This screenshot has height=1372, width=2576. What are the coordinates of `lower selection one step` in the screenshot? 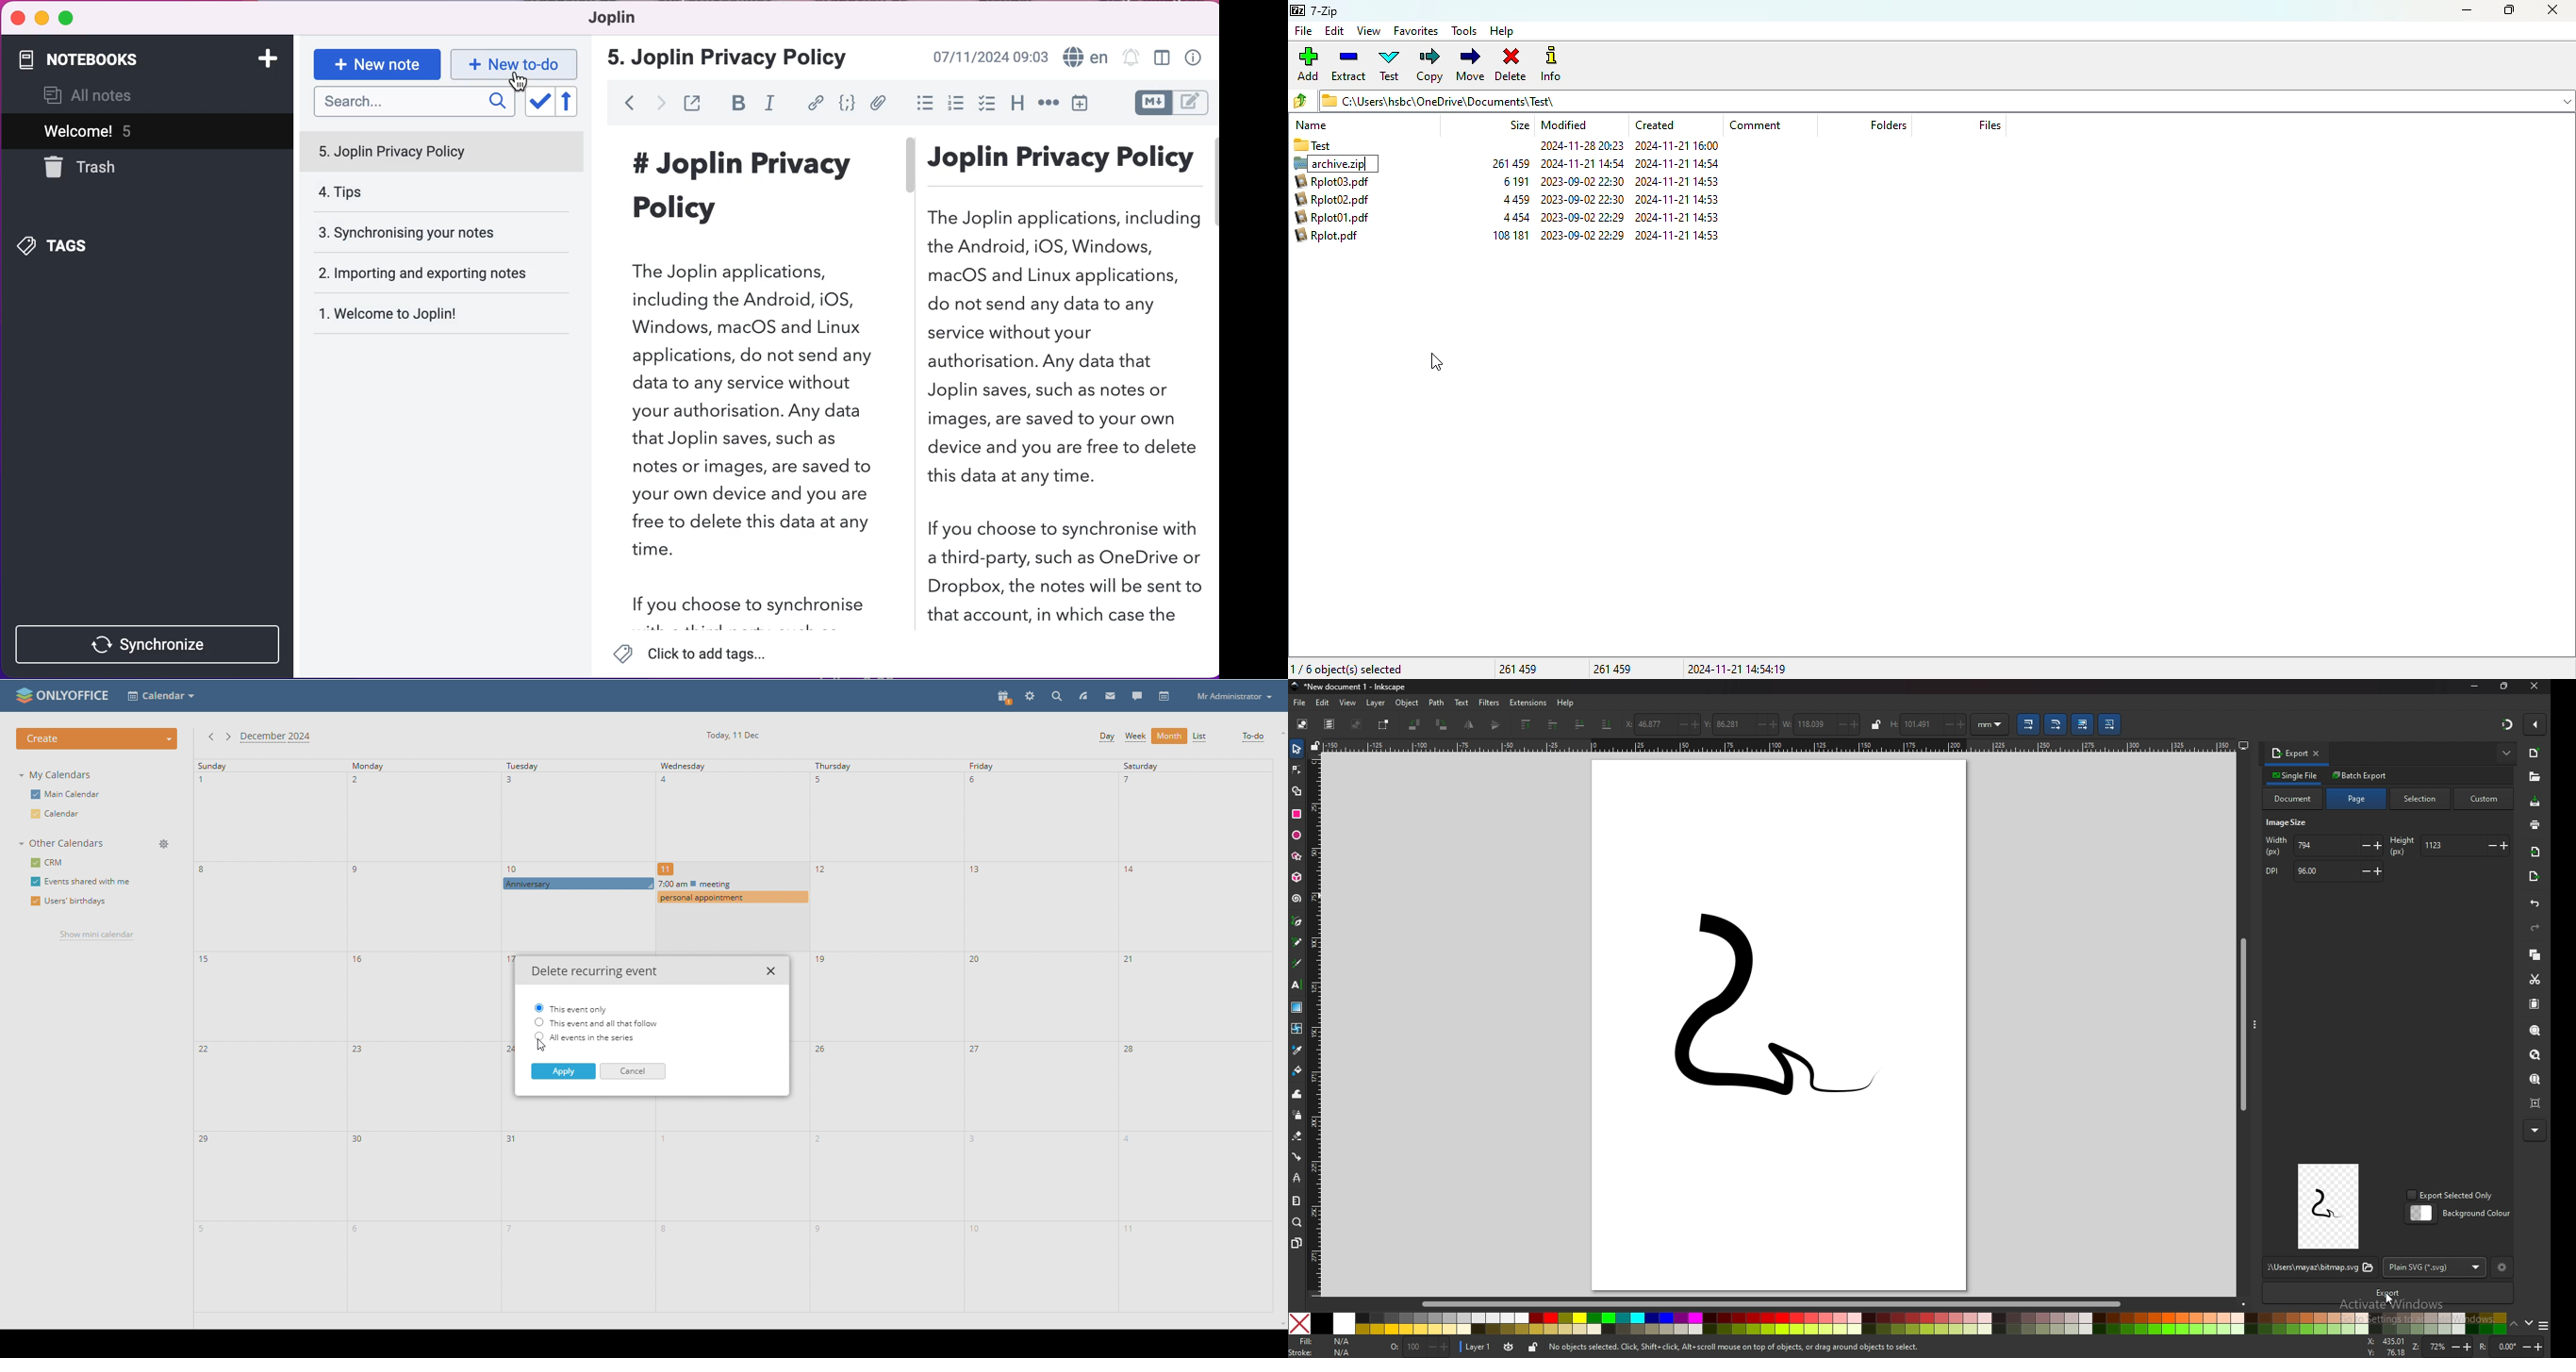 It's located at (1581, 723).